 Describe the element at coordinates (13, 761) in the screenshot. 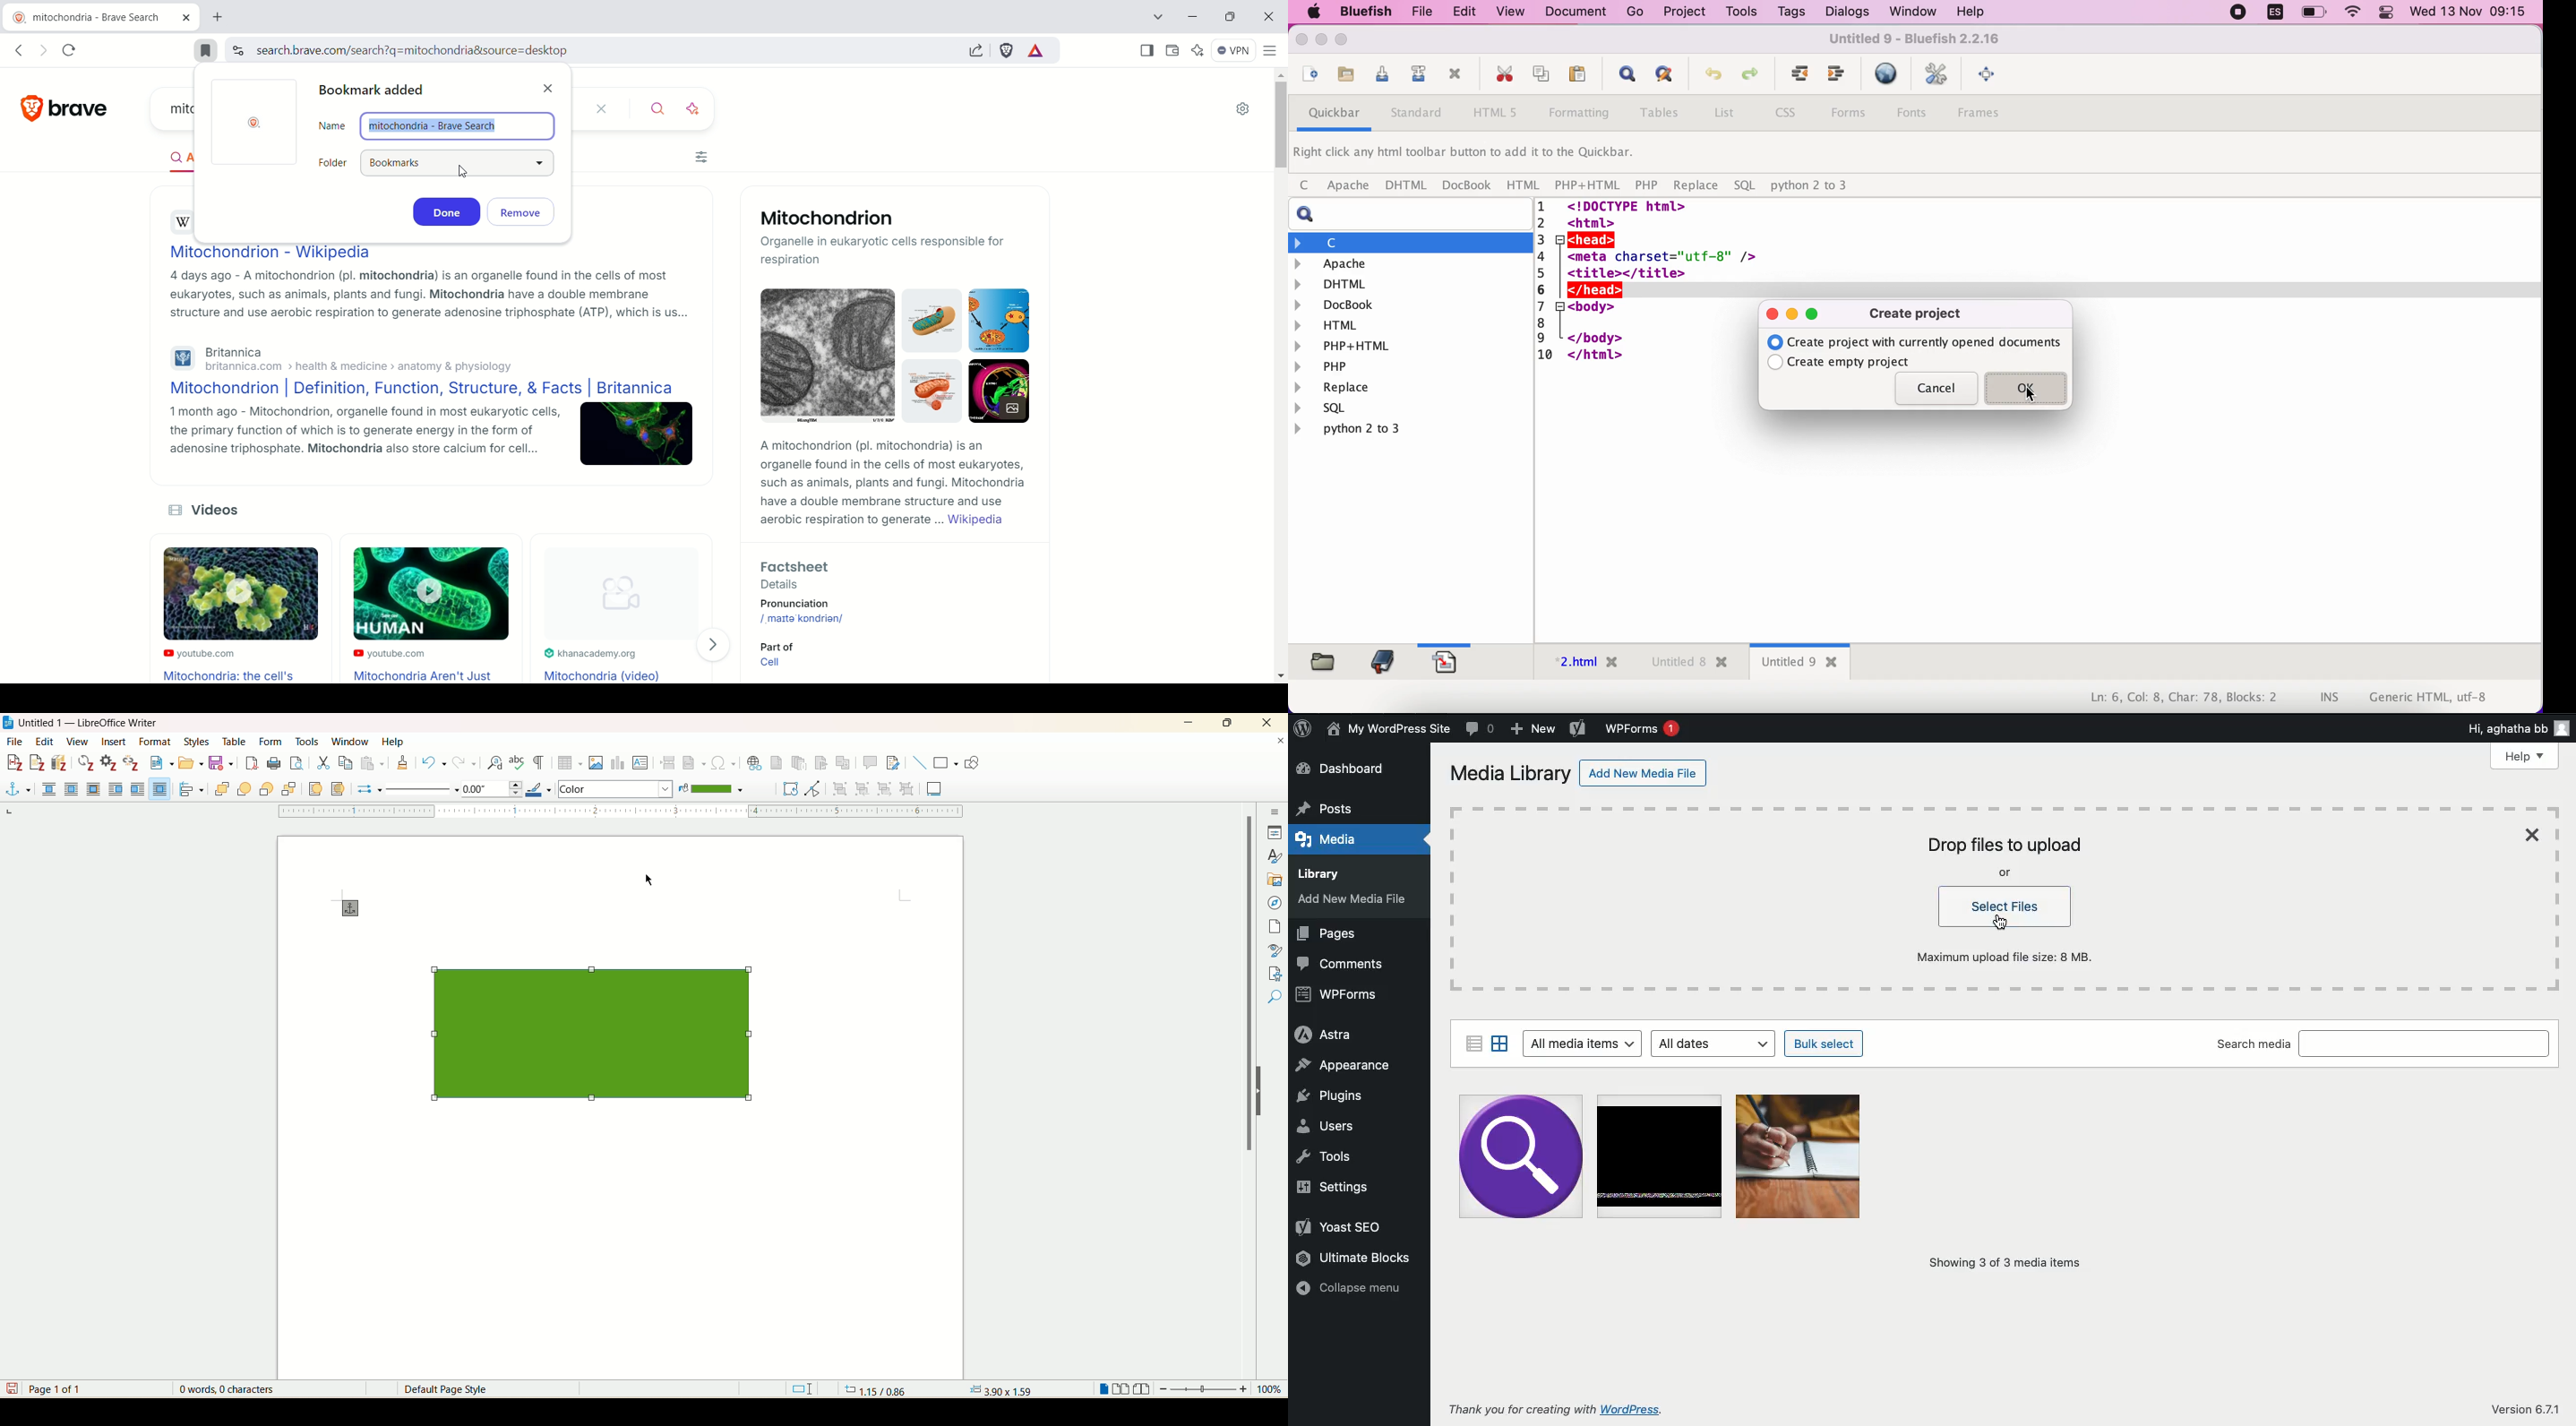

I see `add citation` at that location.